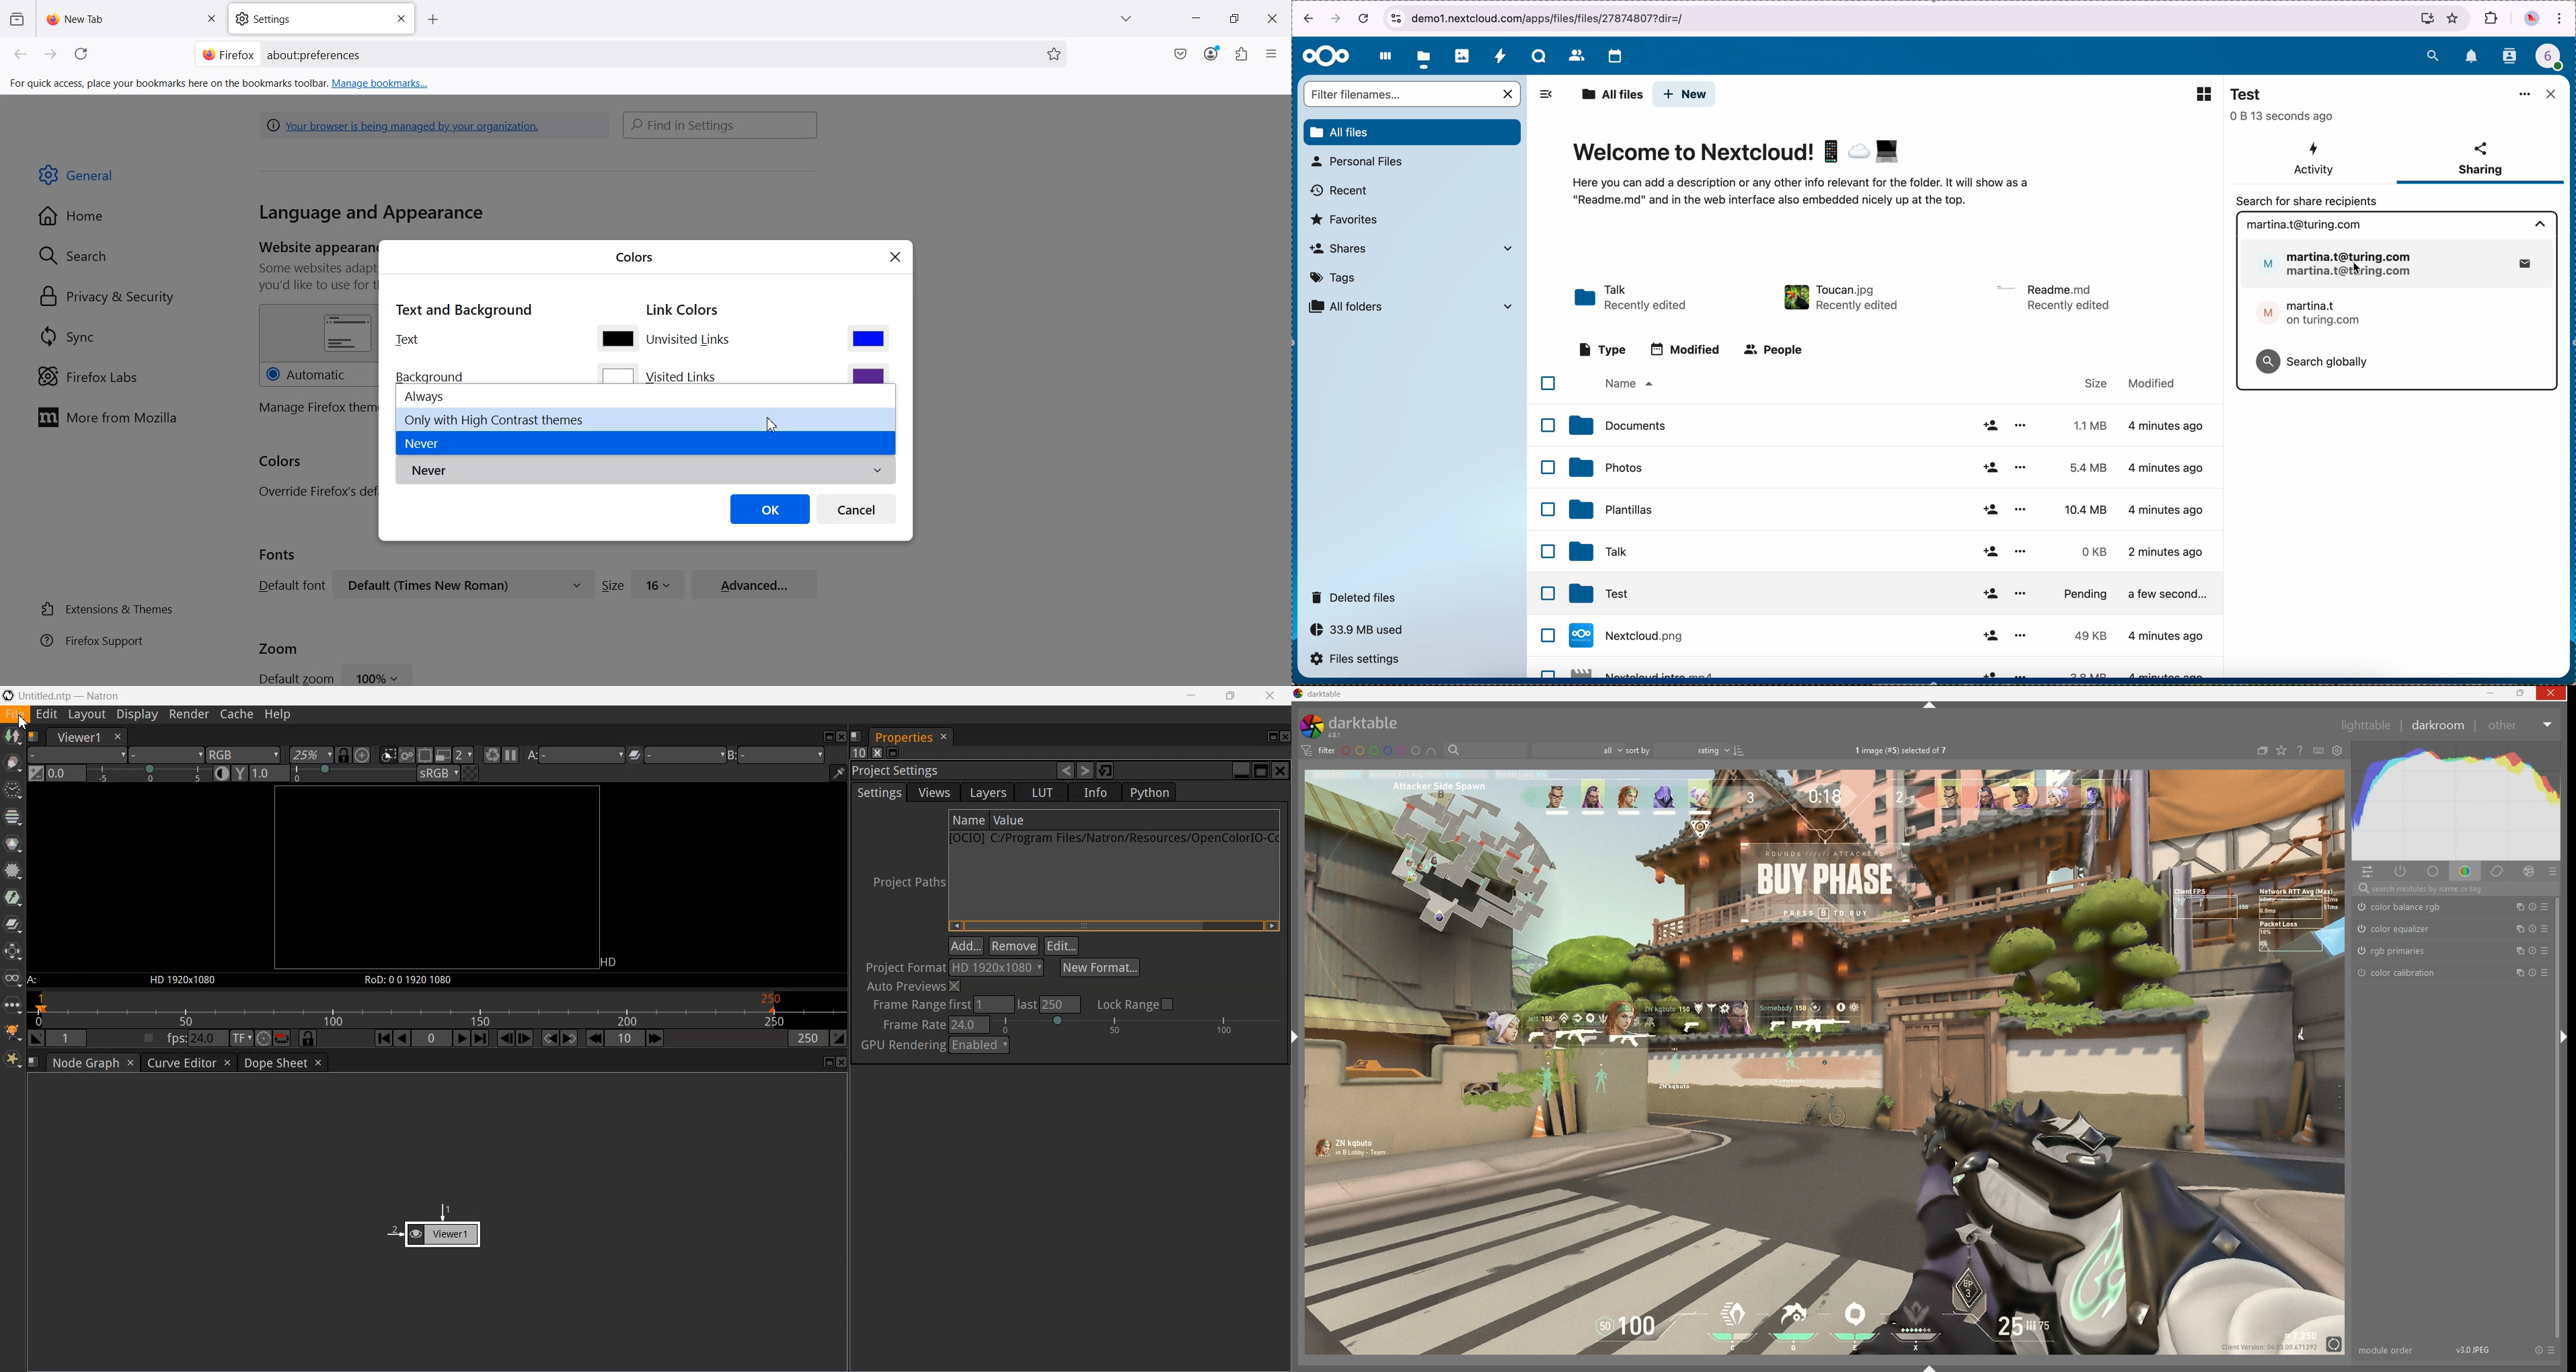 The image size is (2576, 1372). What do you see at coordinates (2515, 952) in the screenshot?
I see `multiple instances action` at bounding box center [2515, 952].